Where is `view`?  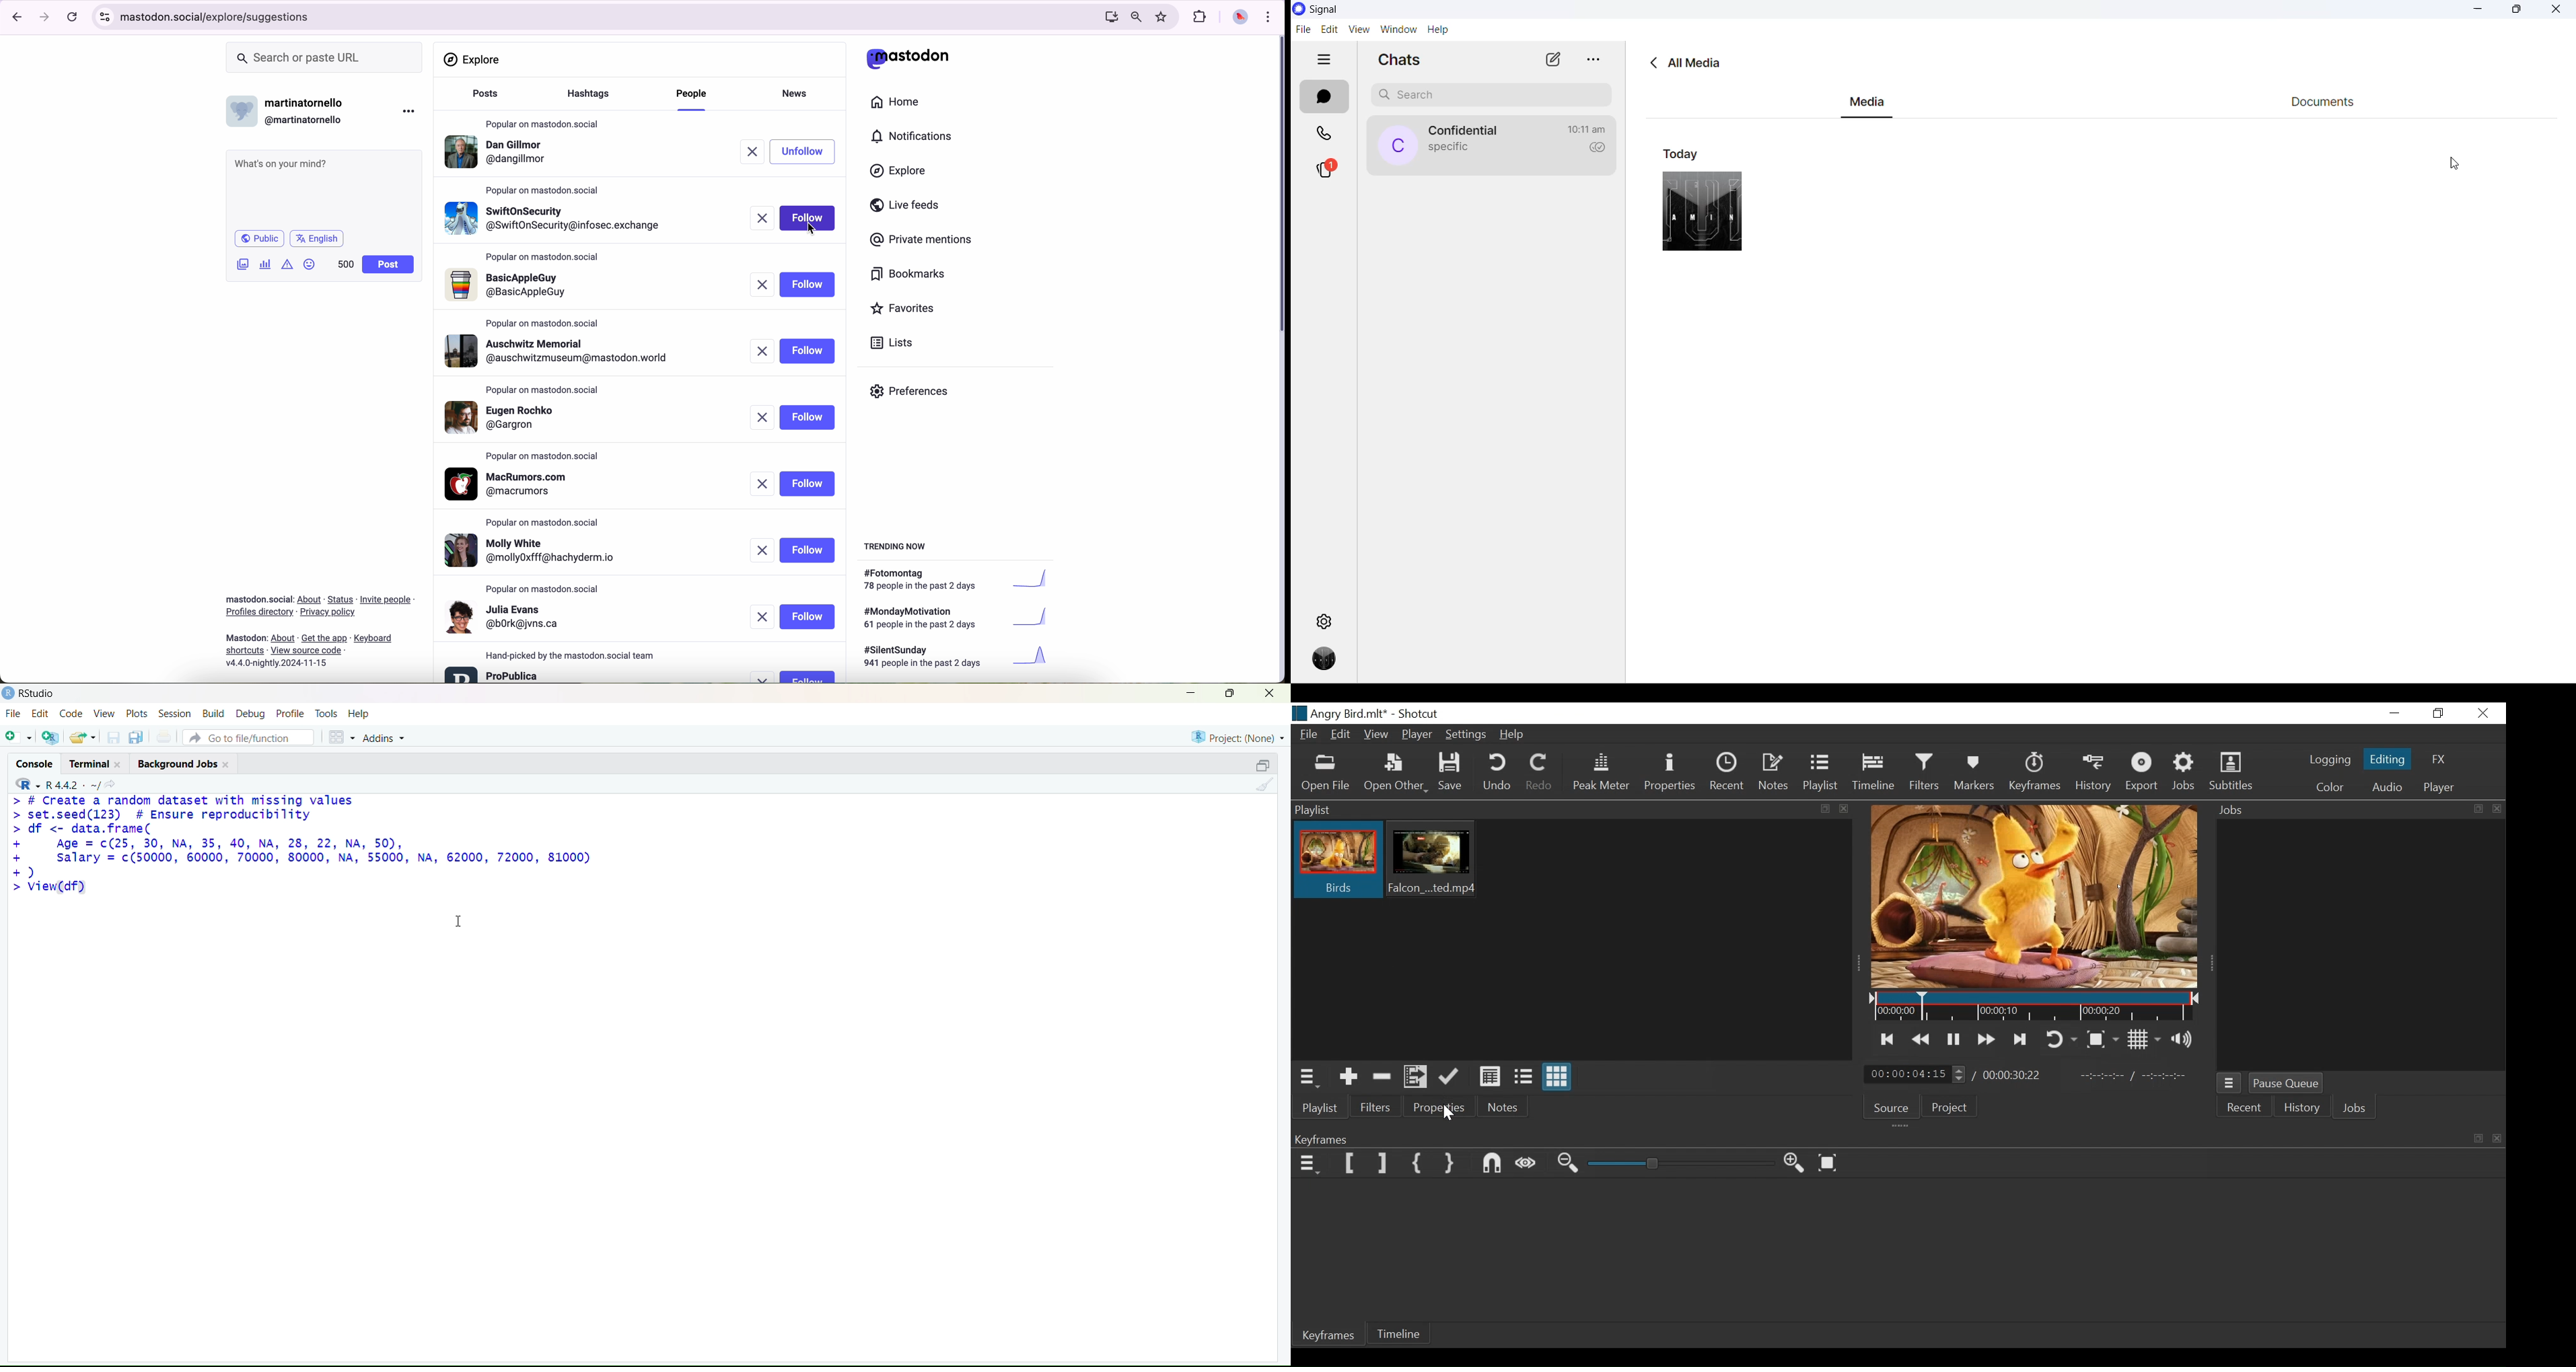
view is located at coordinates (104, 713).